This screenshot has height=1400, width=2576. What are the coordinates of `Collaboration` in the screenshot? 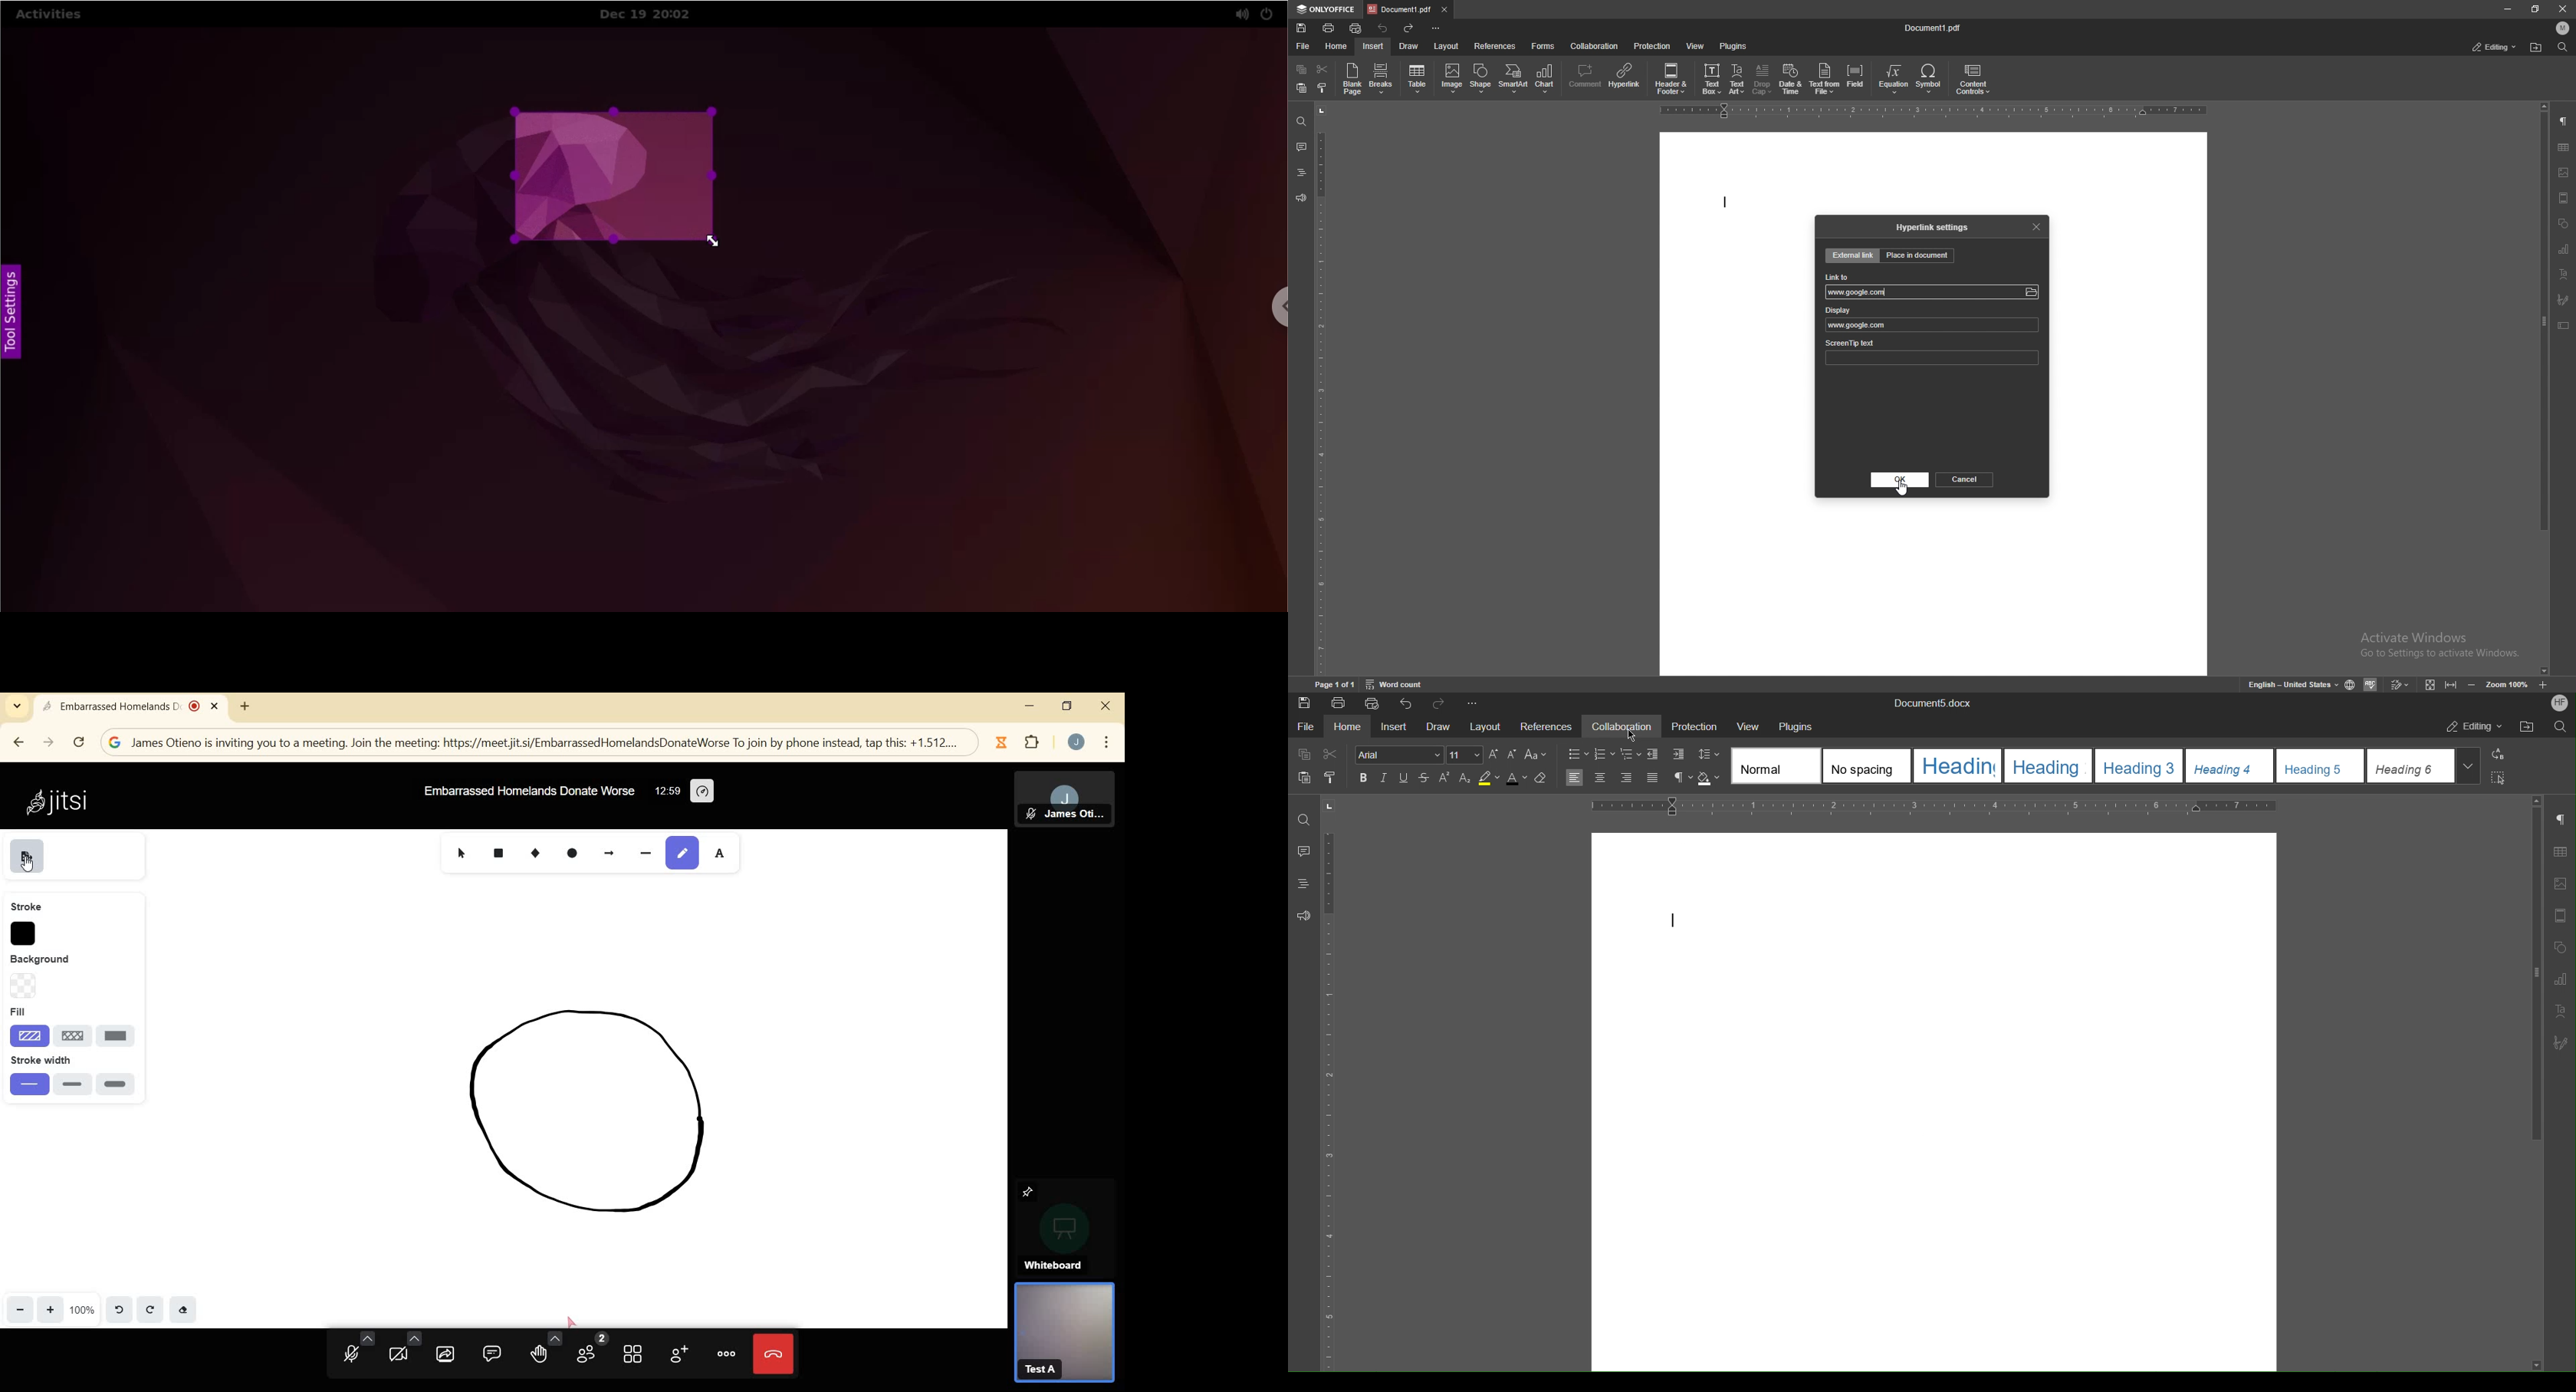 It's located at (1627, 727).